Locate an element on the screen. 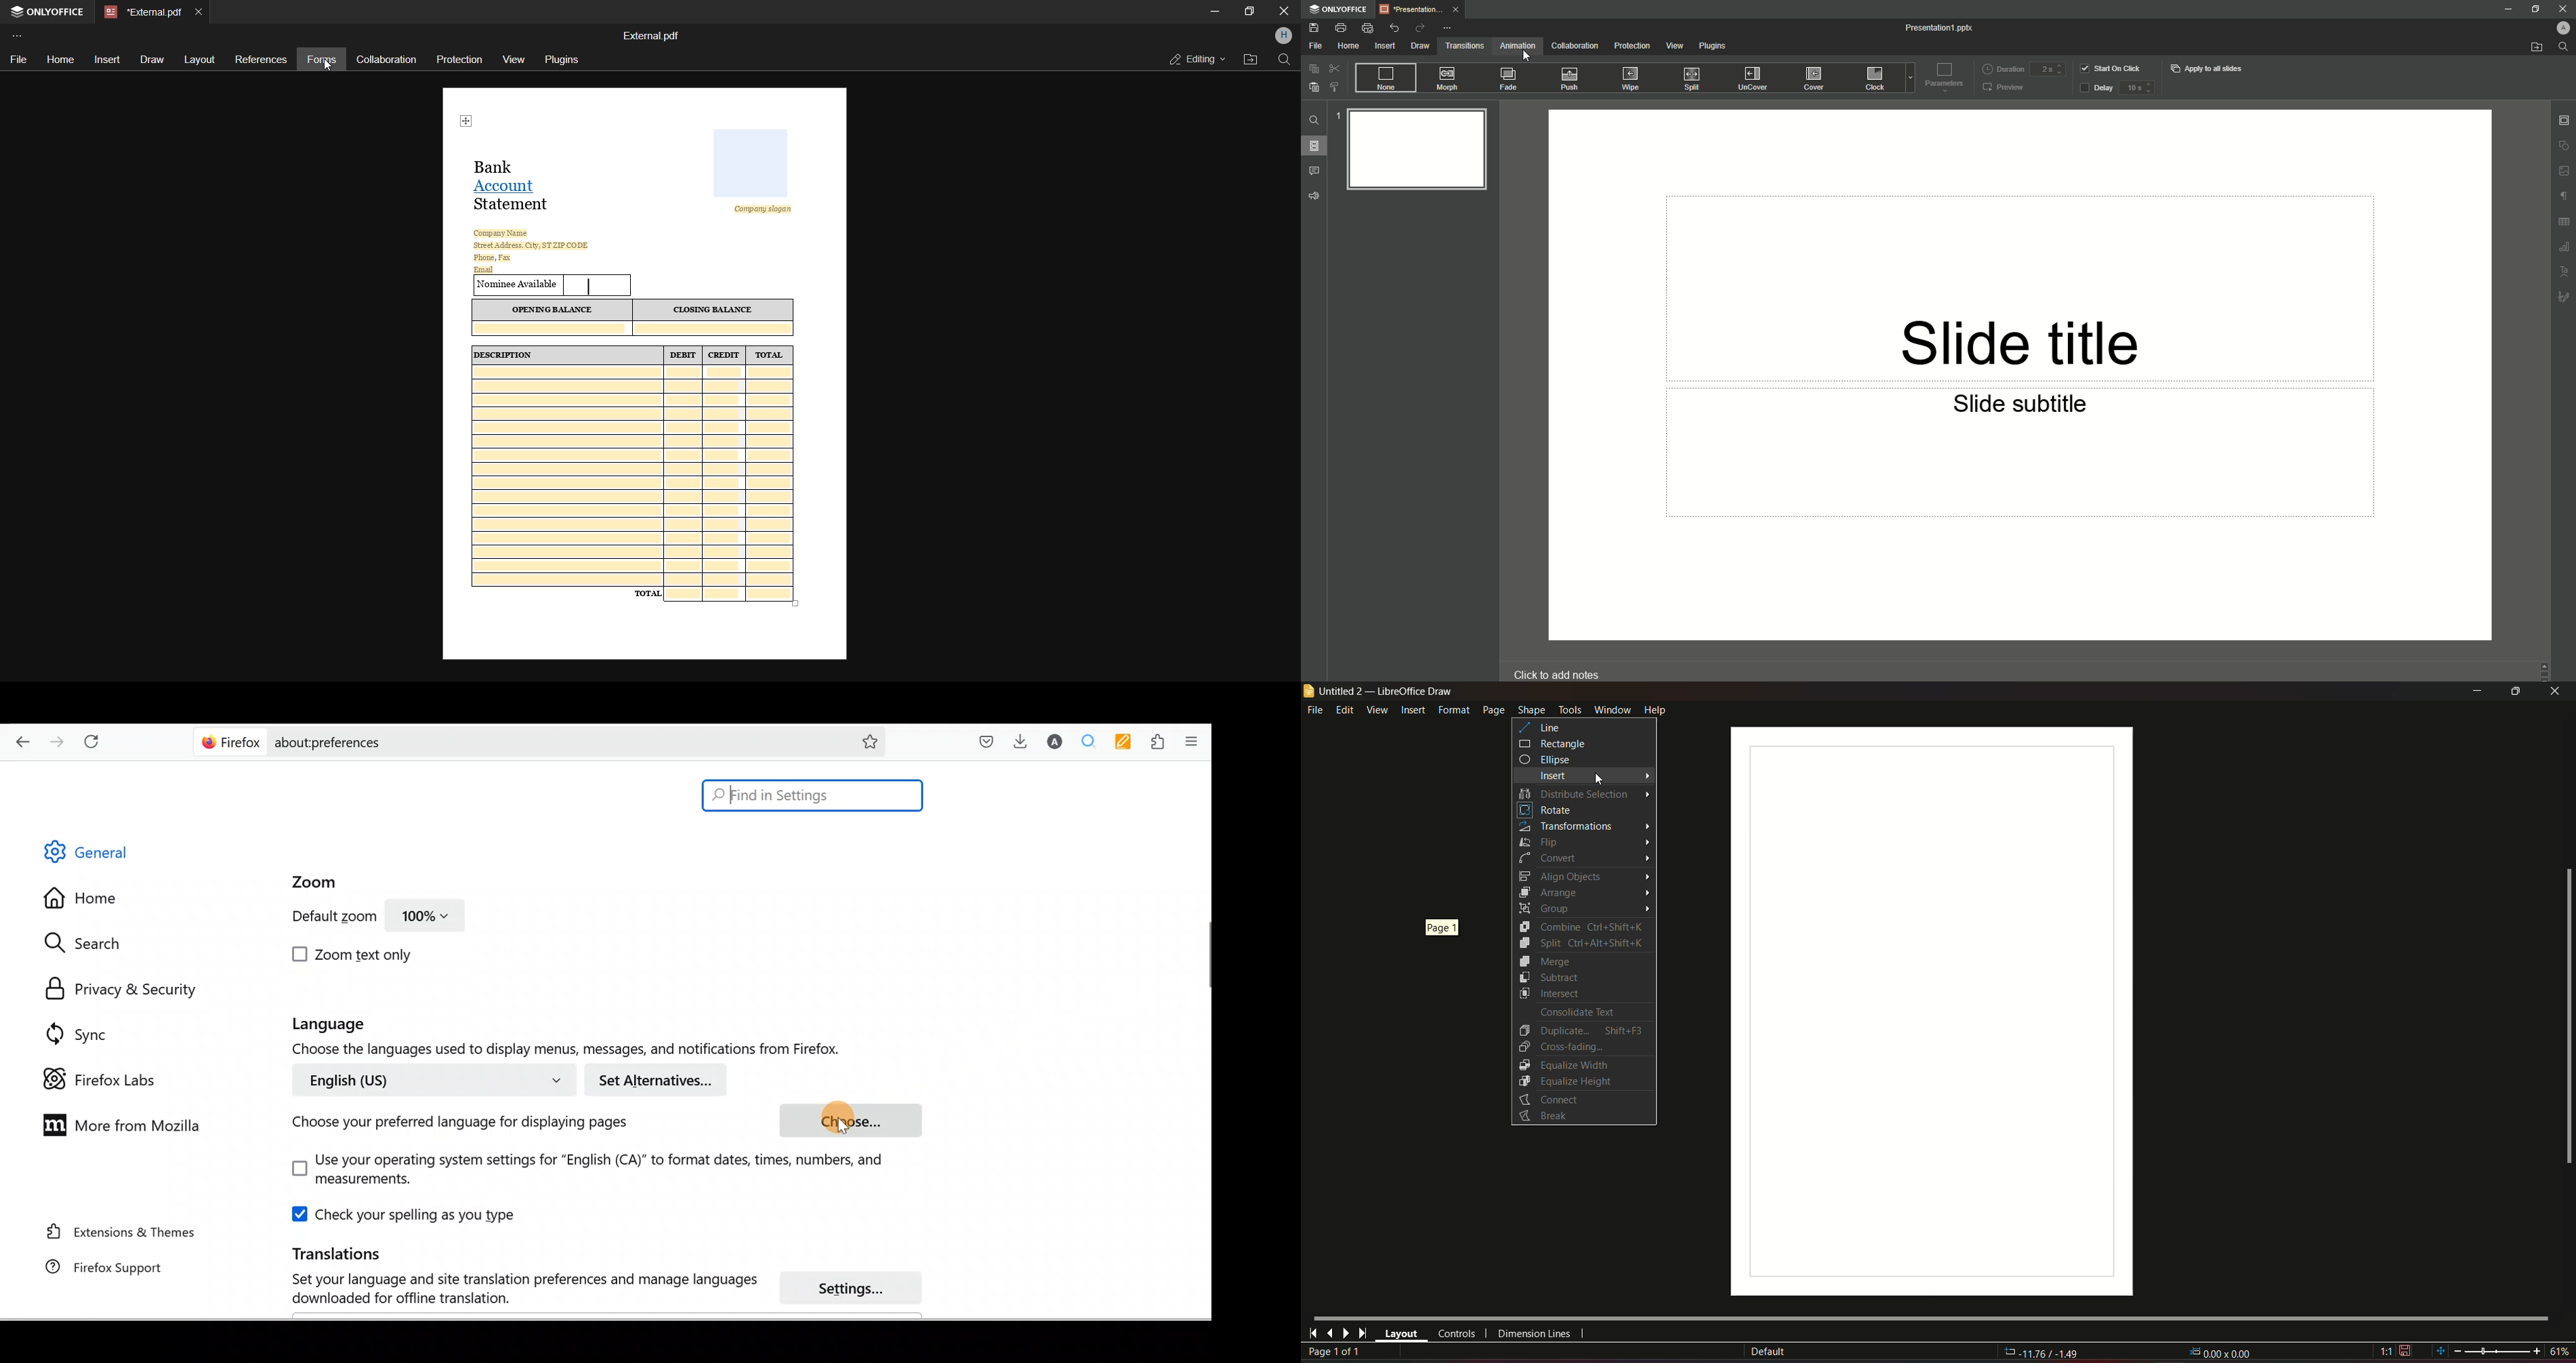 This screenshot has height=1372, width=2576. current open form is located at coordinates (645, 373).